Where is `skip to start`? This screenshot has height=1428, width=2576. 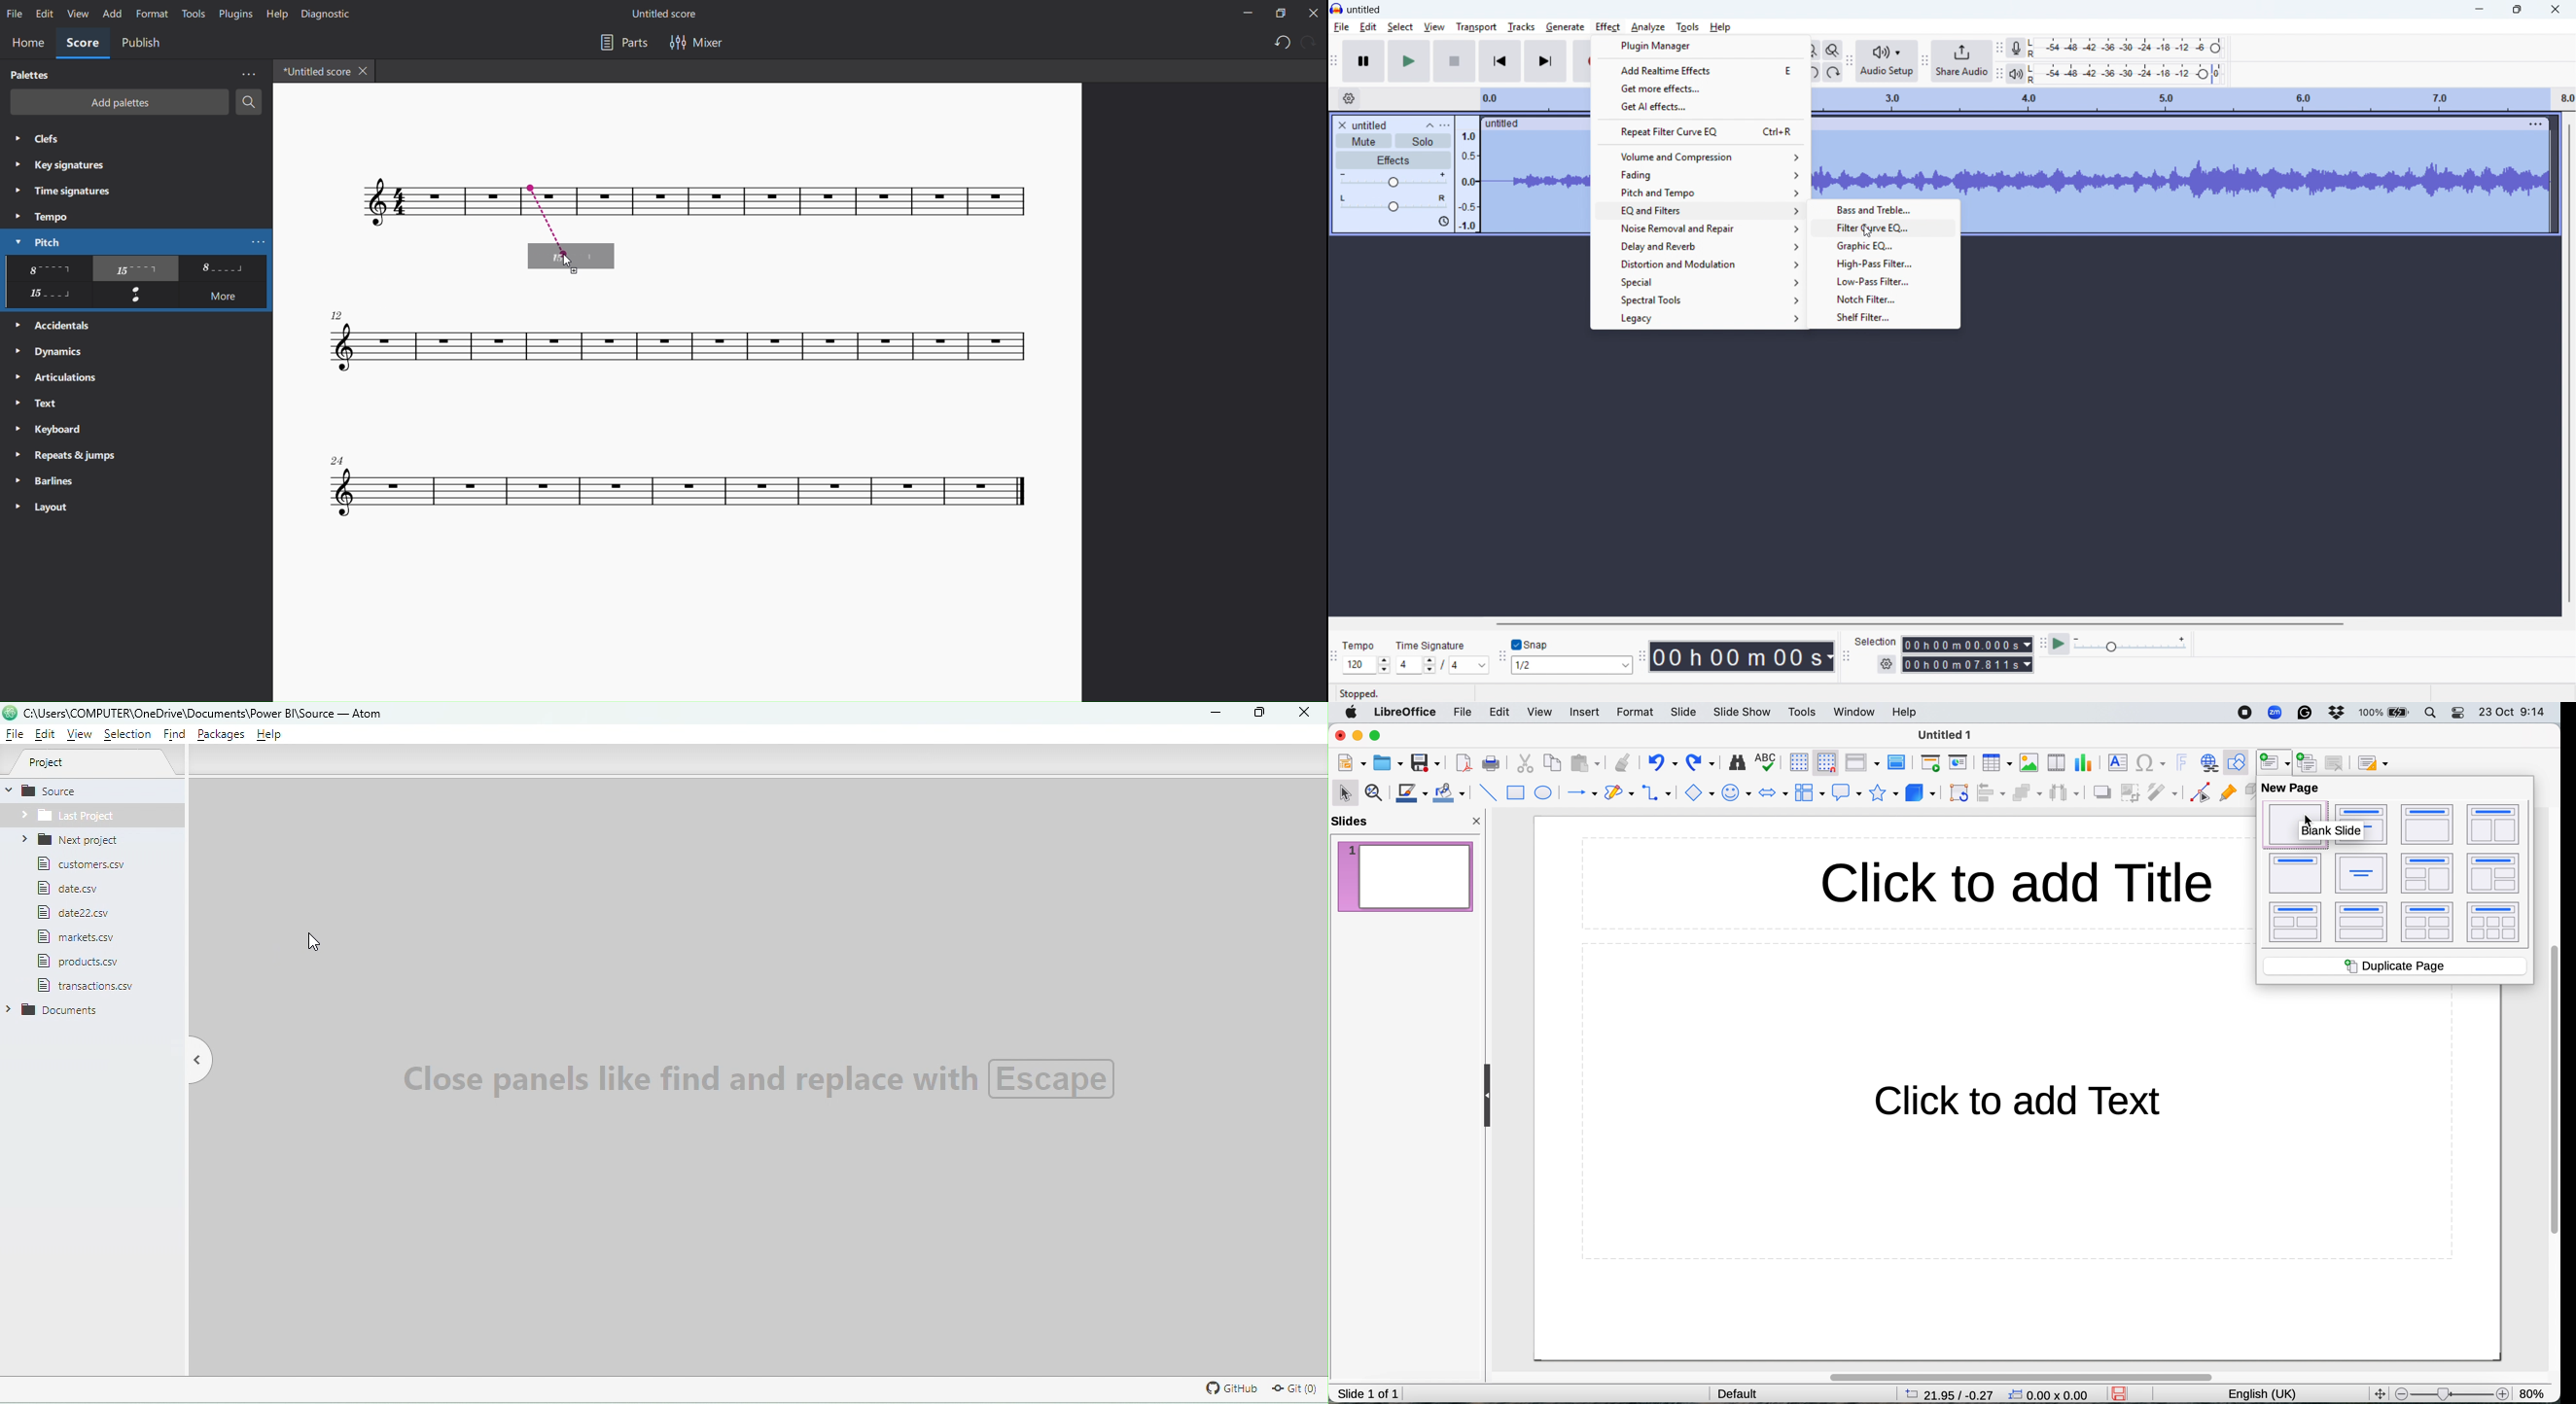 skip to start is located at coordinates (1500, 61).